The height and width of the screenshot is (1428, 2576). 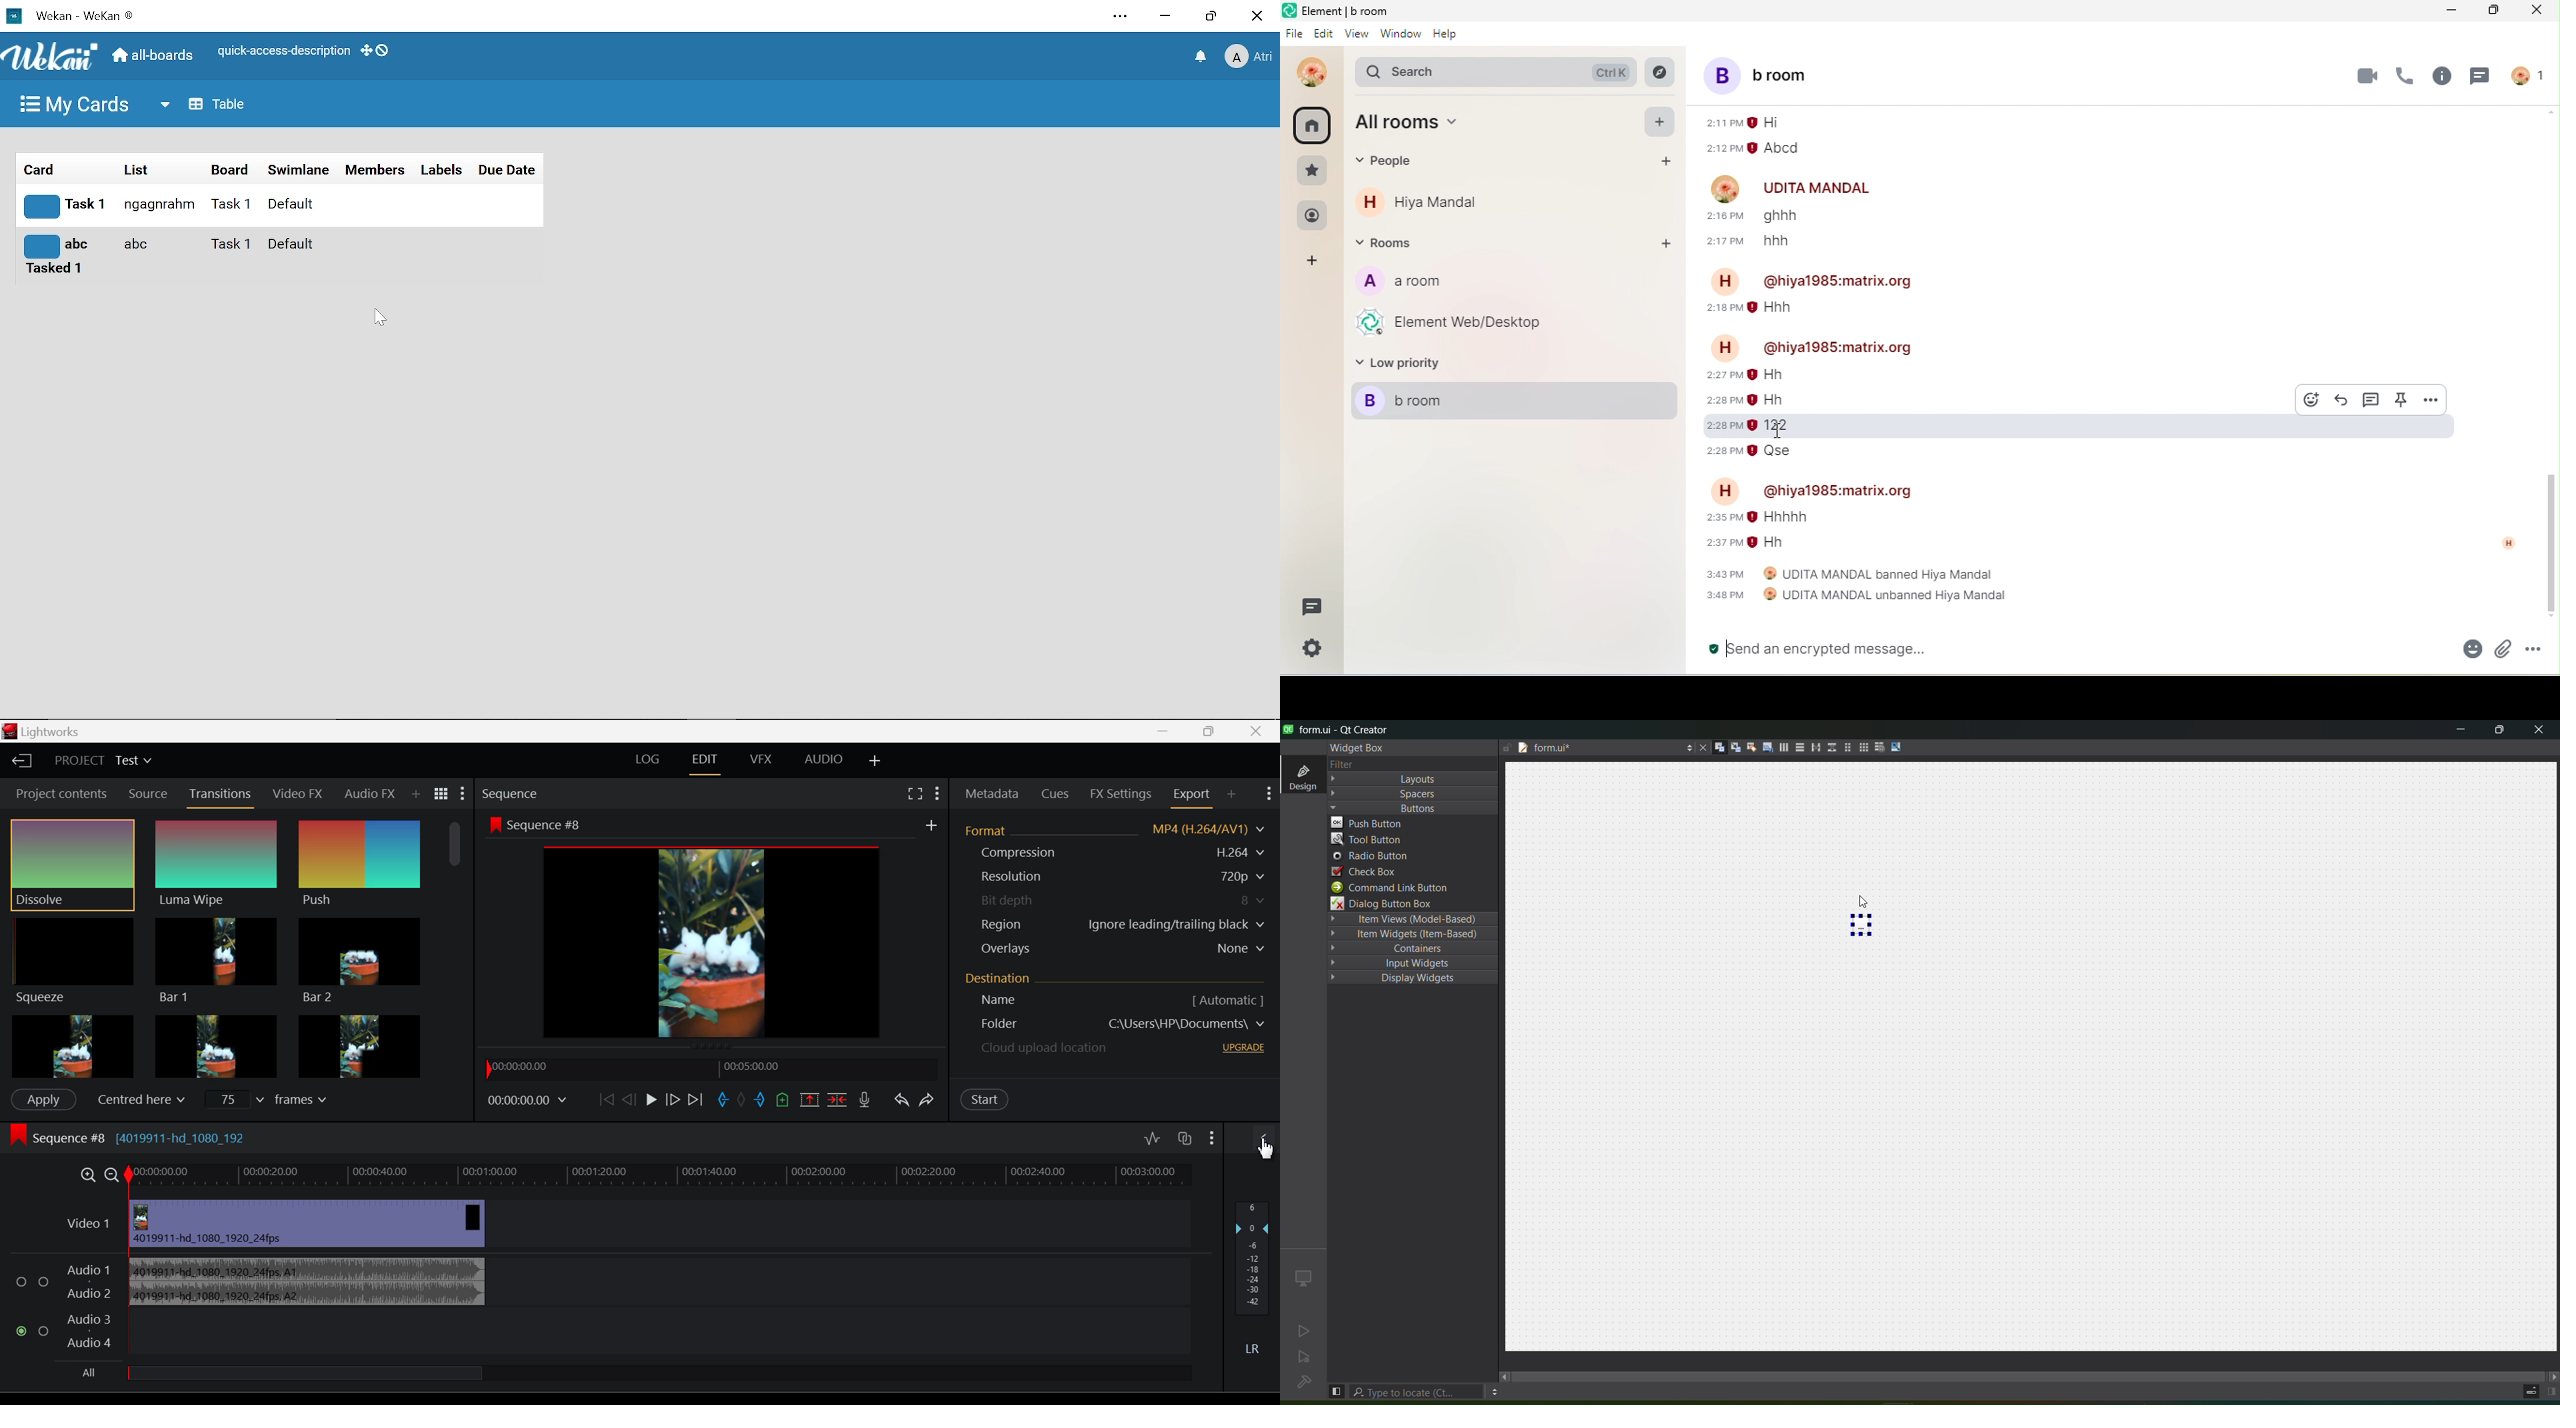 What do you see at coordinates (1765, 75) in the screenshot?
I see `b room` at bounding box center [1765, 75].